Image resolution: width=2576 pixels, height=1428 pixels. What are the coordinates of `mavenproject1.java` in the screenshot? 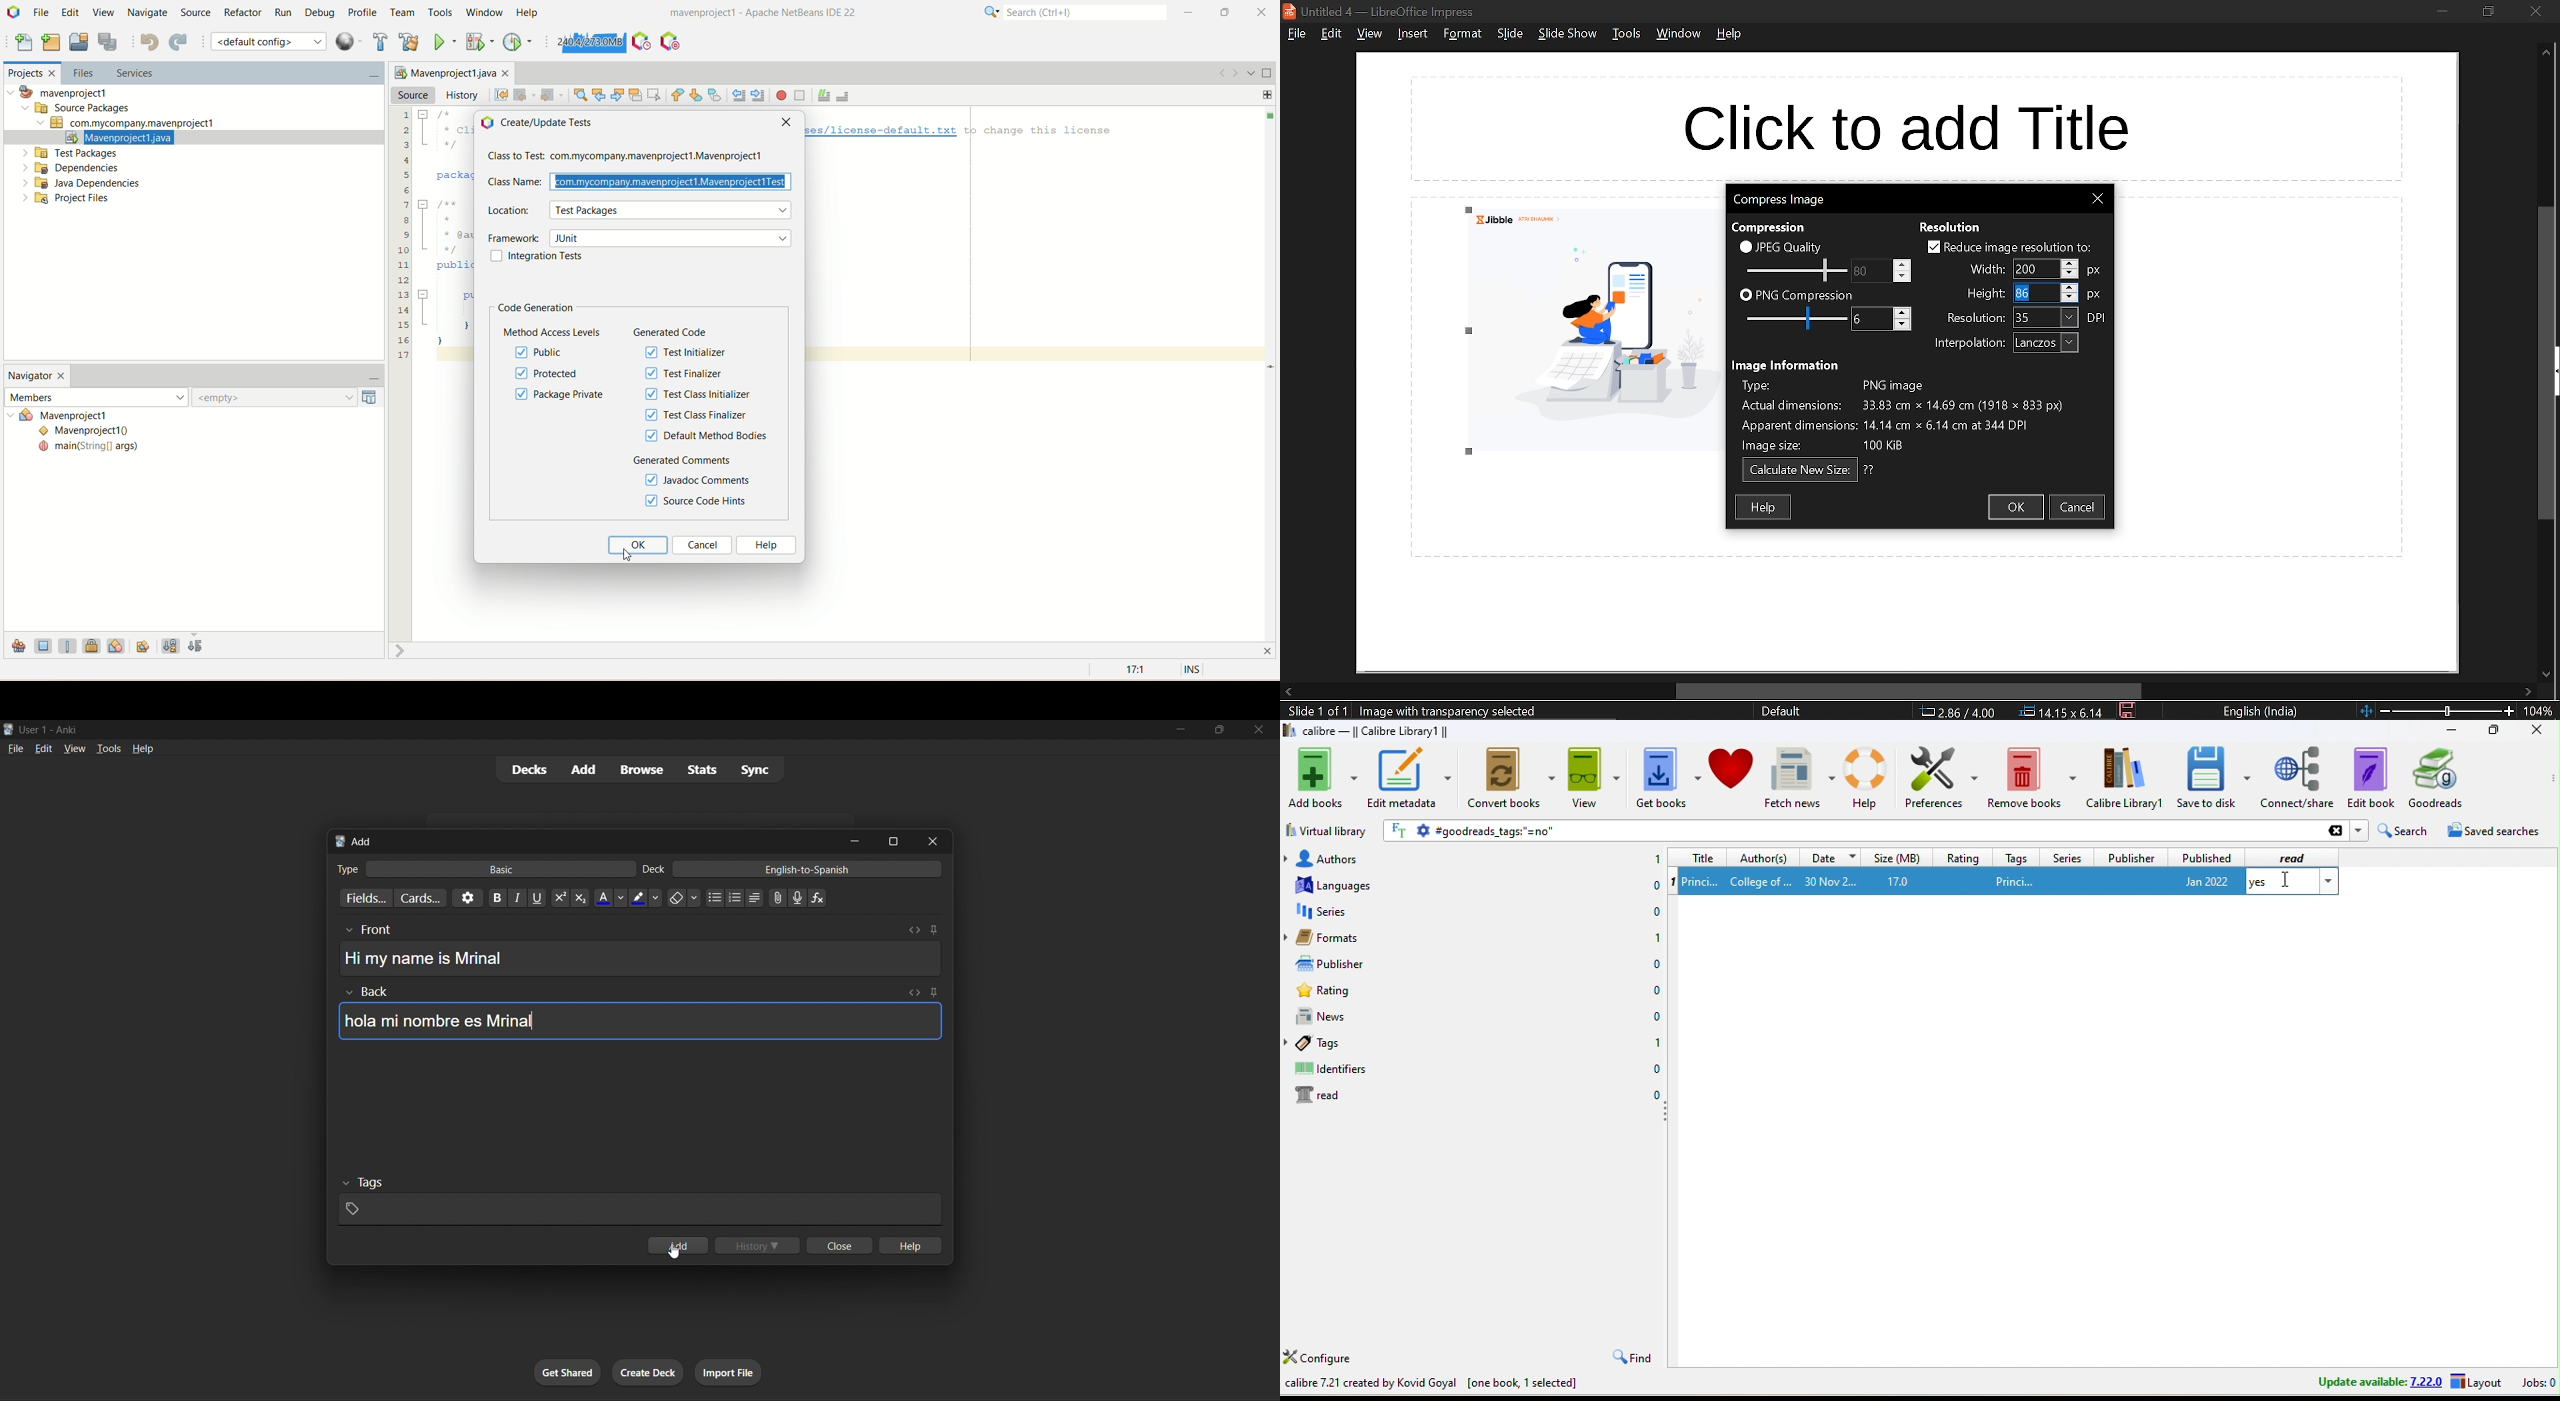 It's located at (193, 136).